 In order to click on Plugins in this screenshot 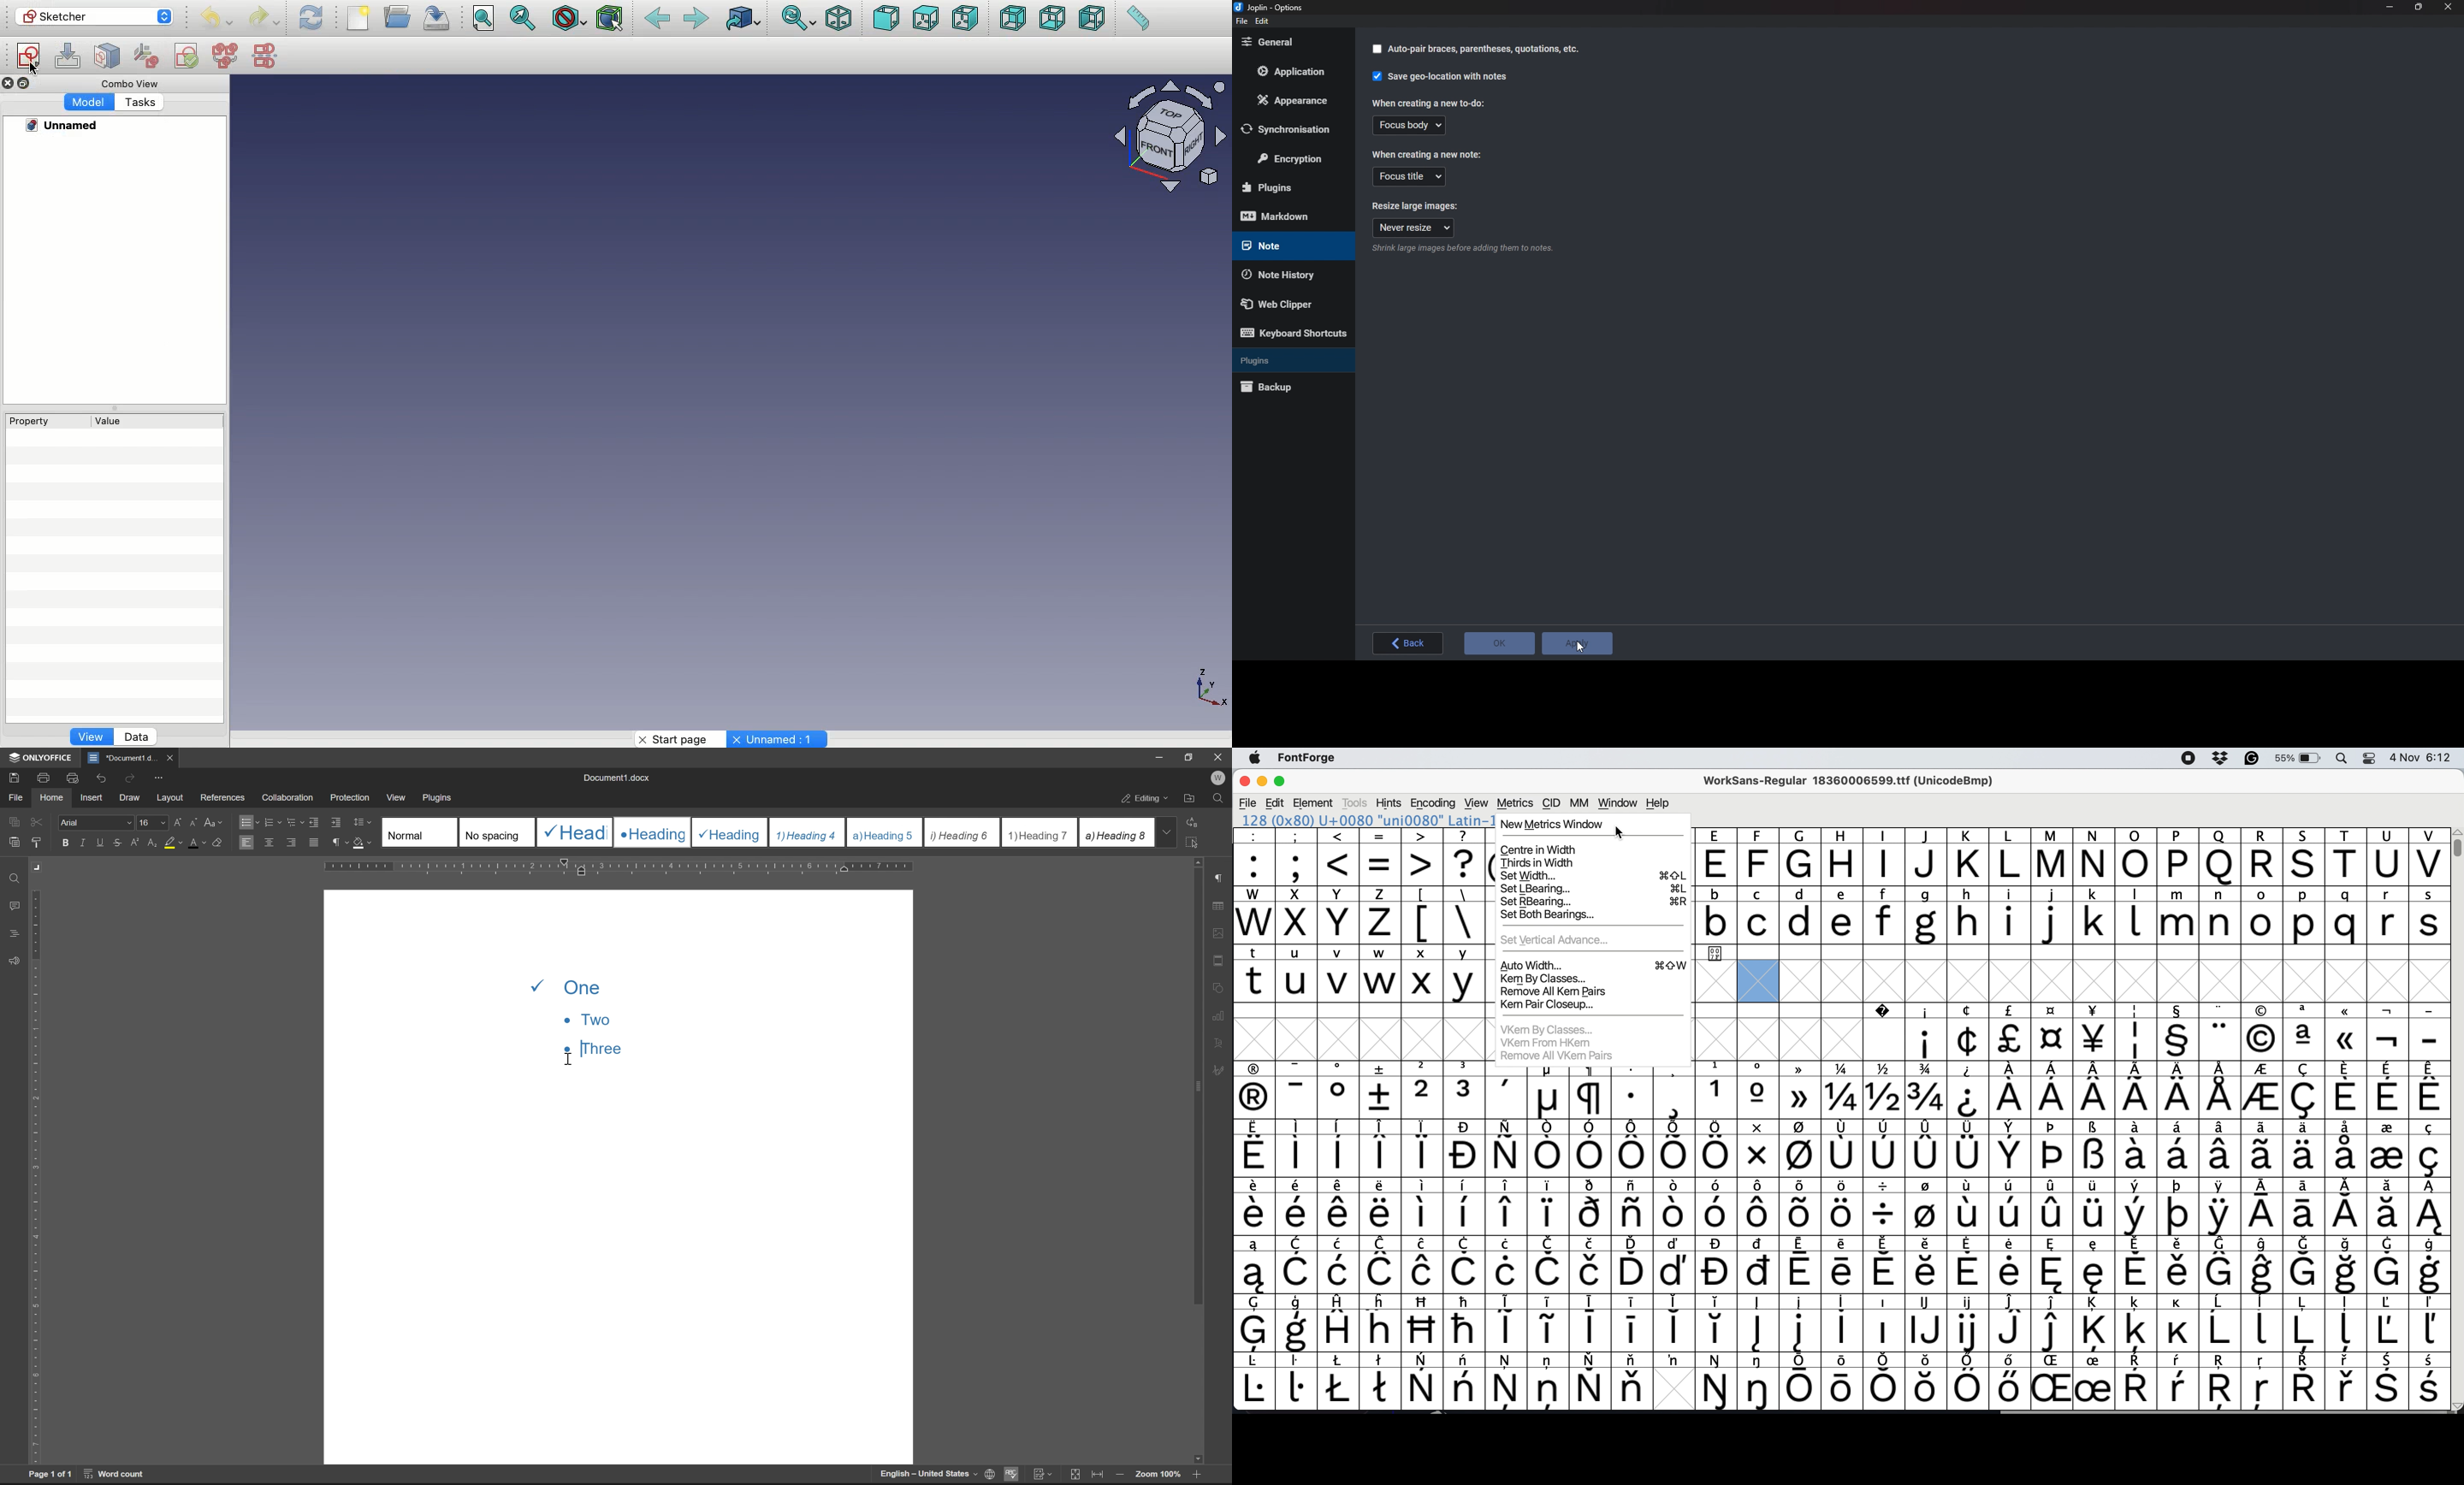, I will do `click(1287, 187)`.